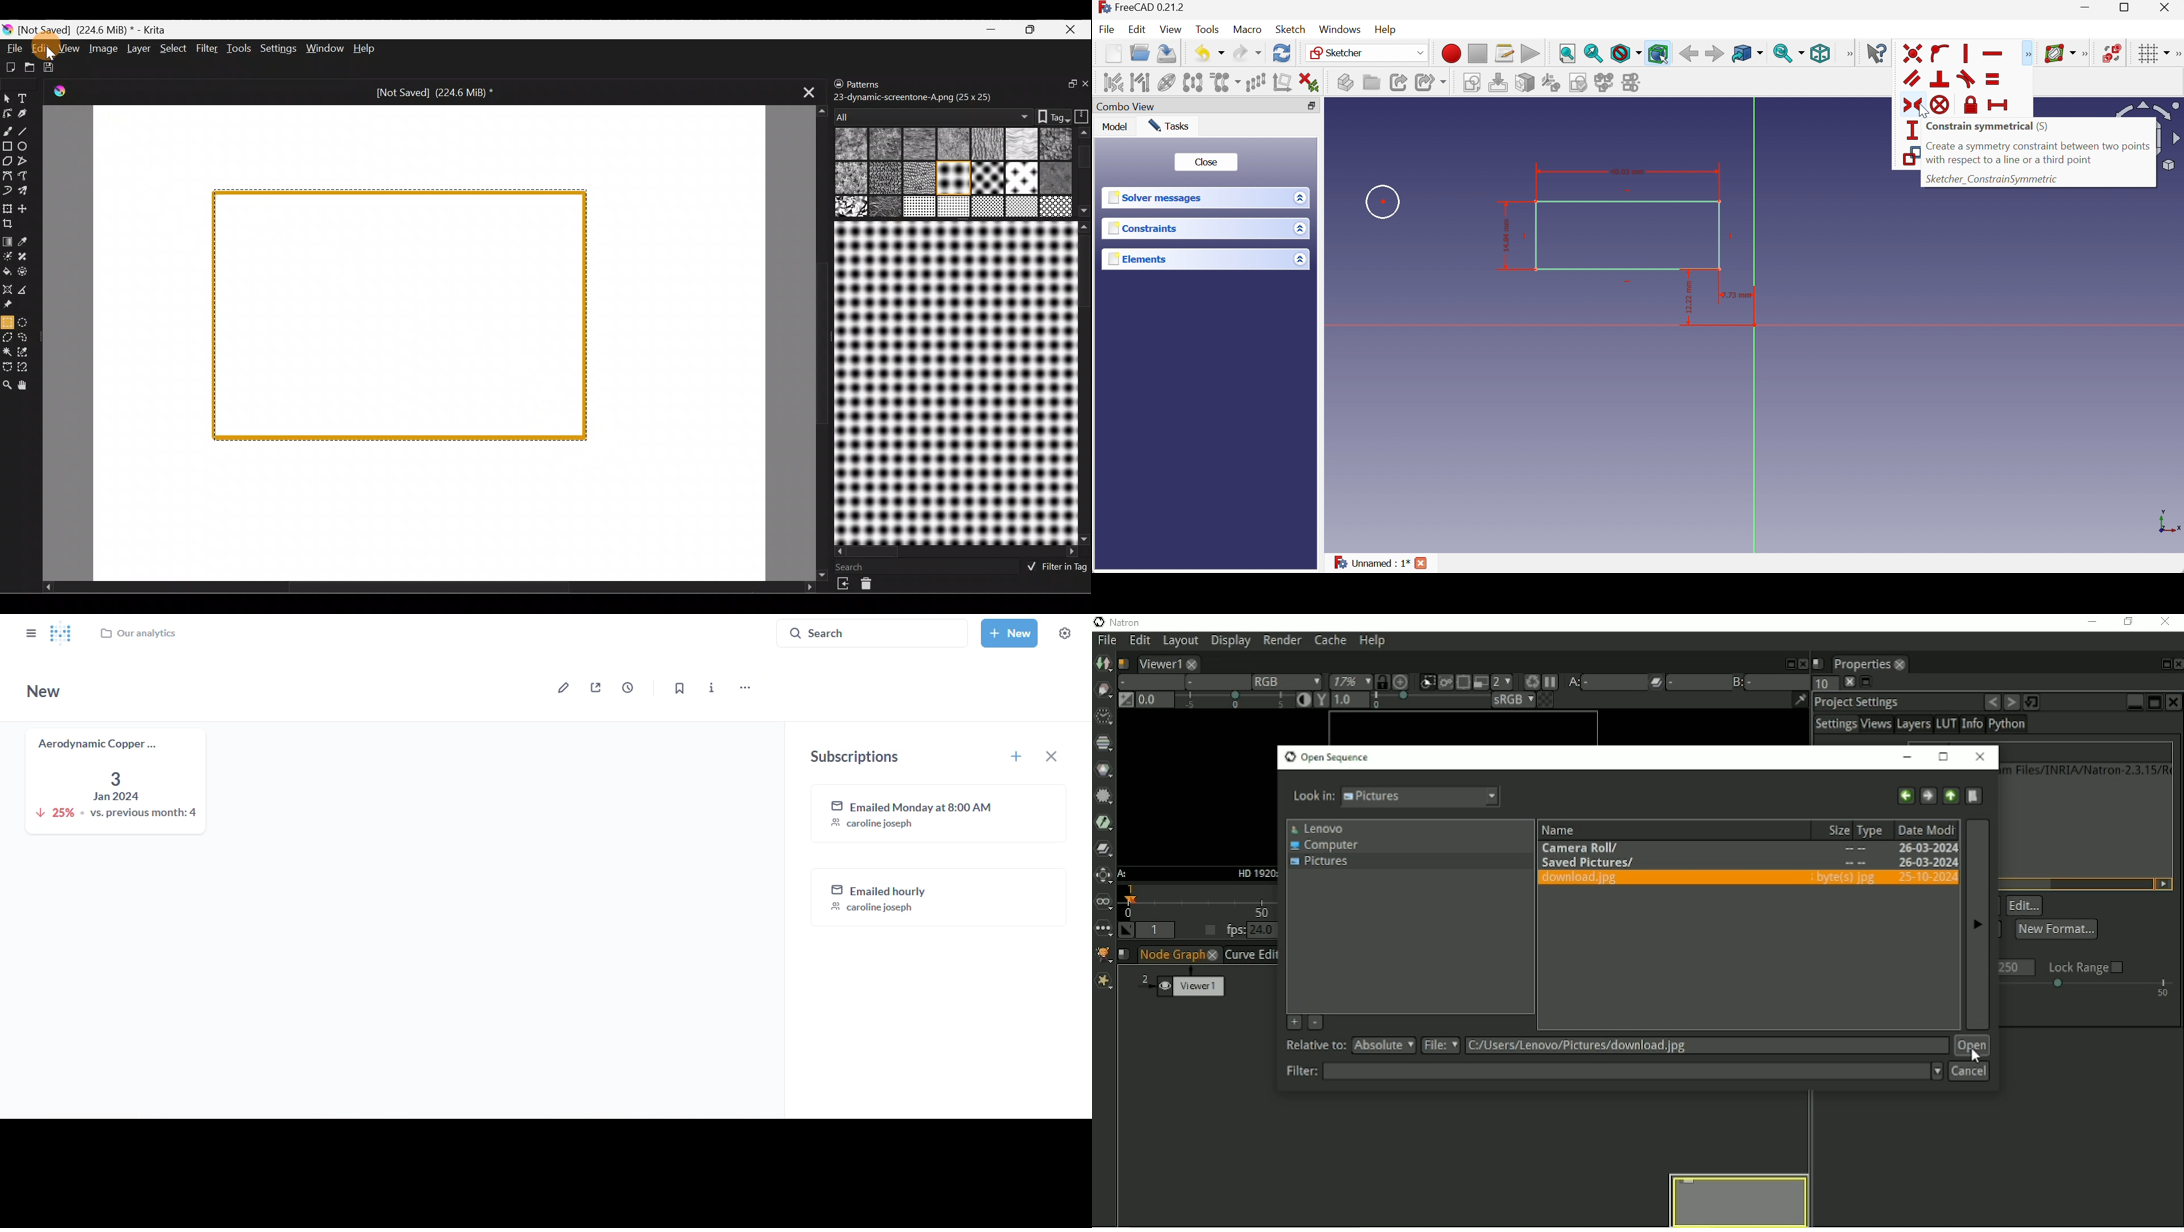 This screenshot has height=1232, width=2184. Describe the element at coordinates (1136, 29) in the screenshot. I see `Edit` at that location.